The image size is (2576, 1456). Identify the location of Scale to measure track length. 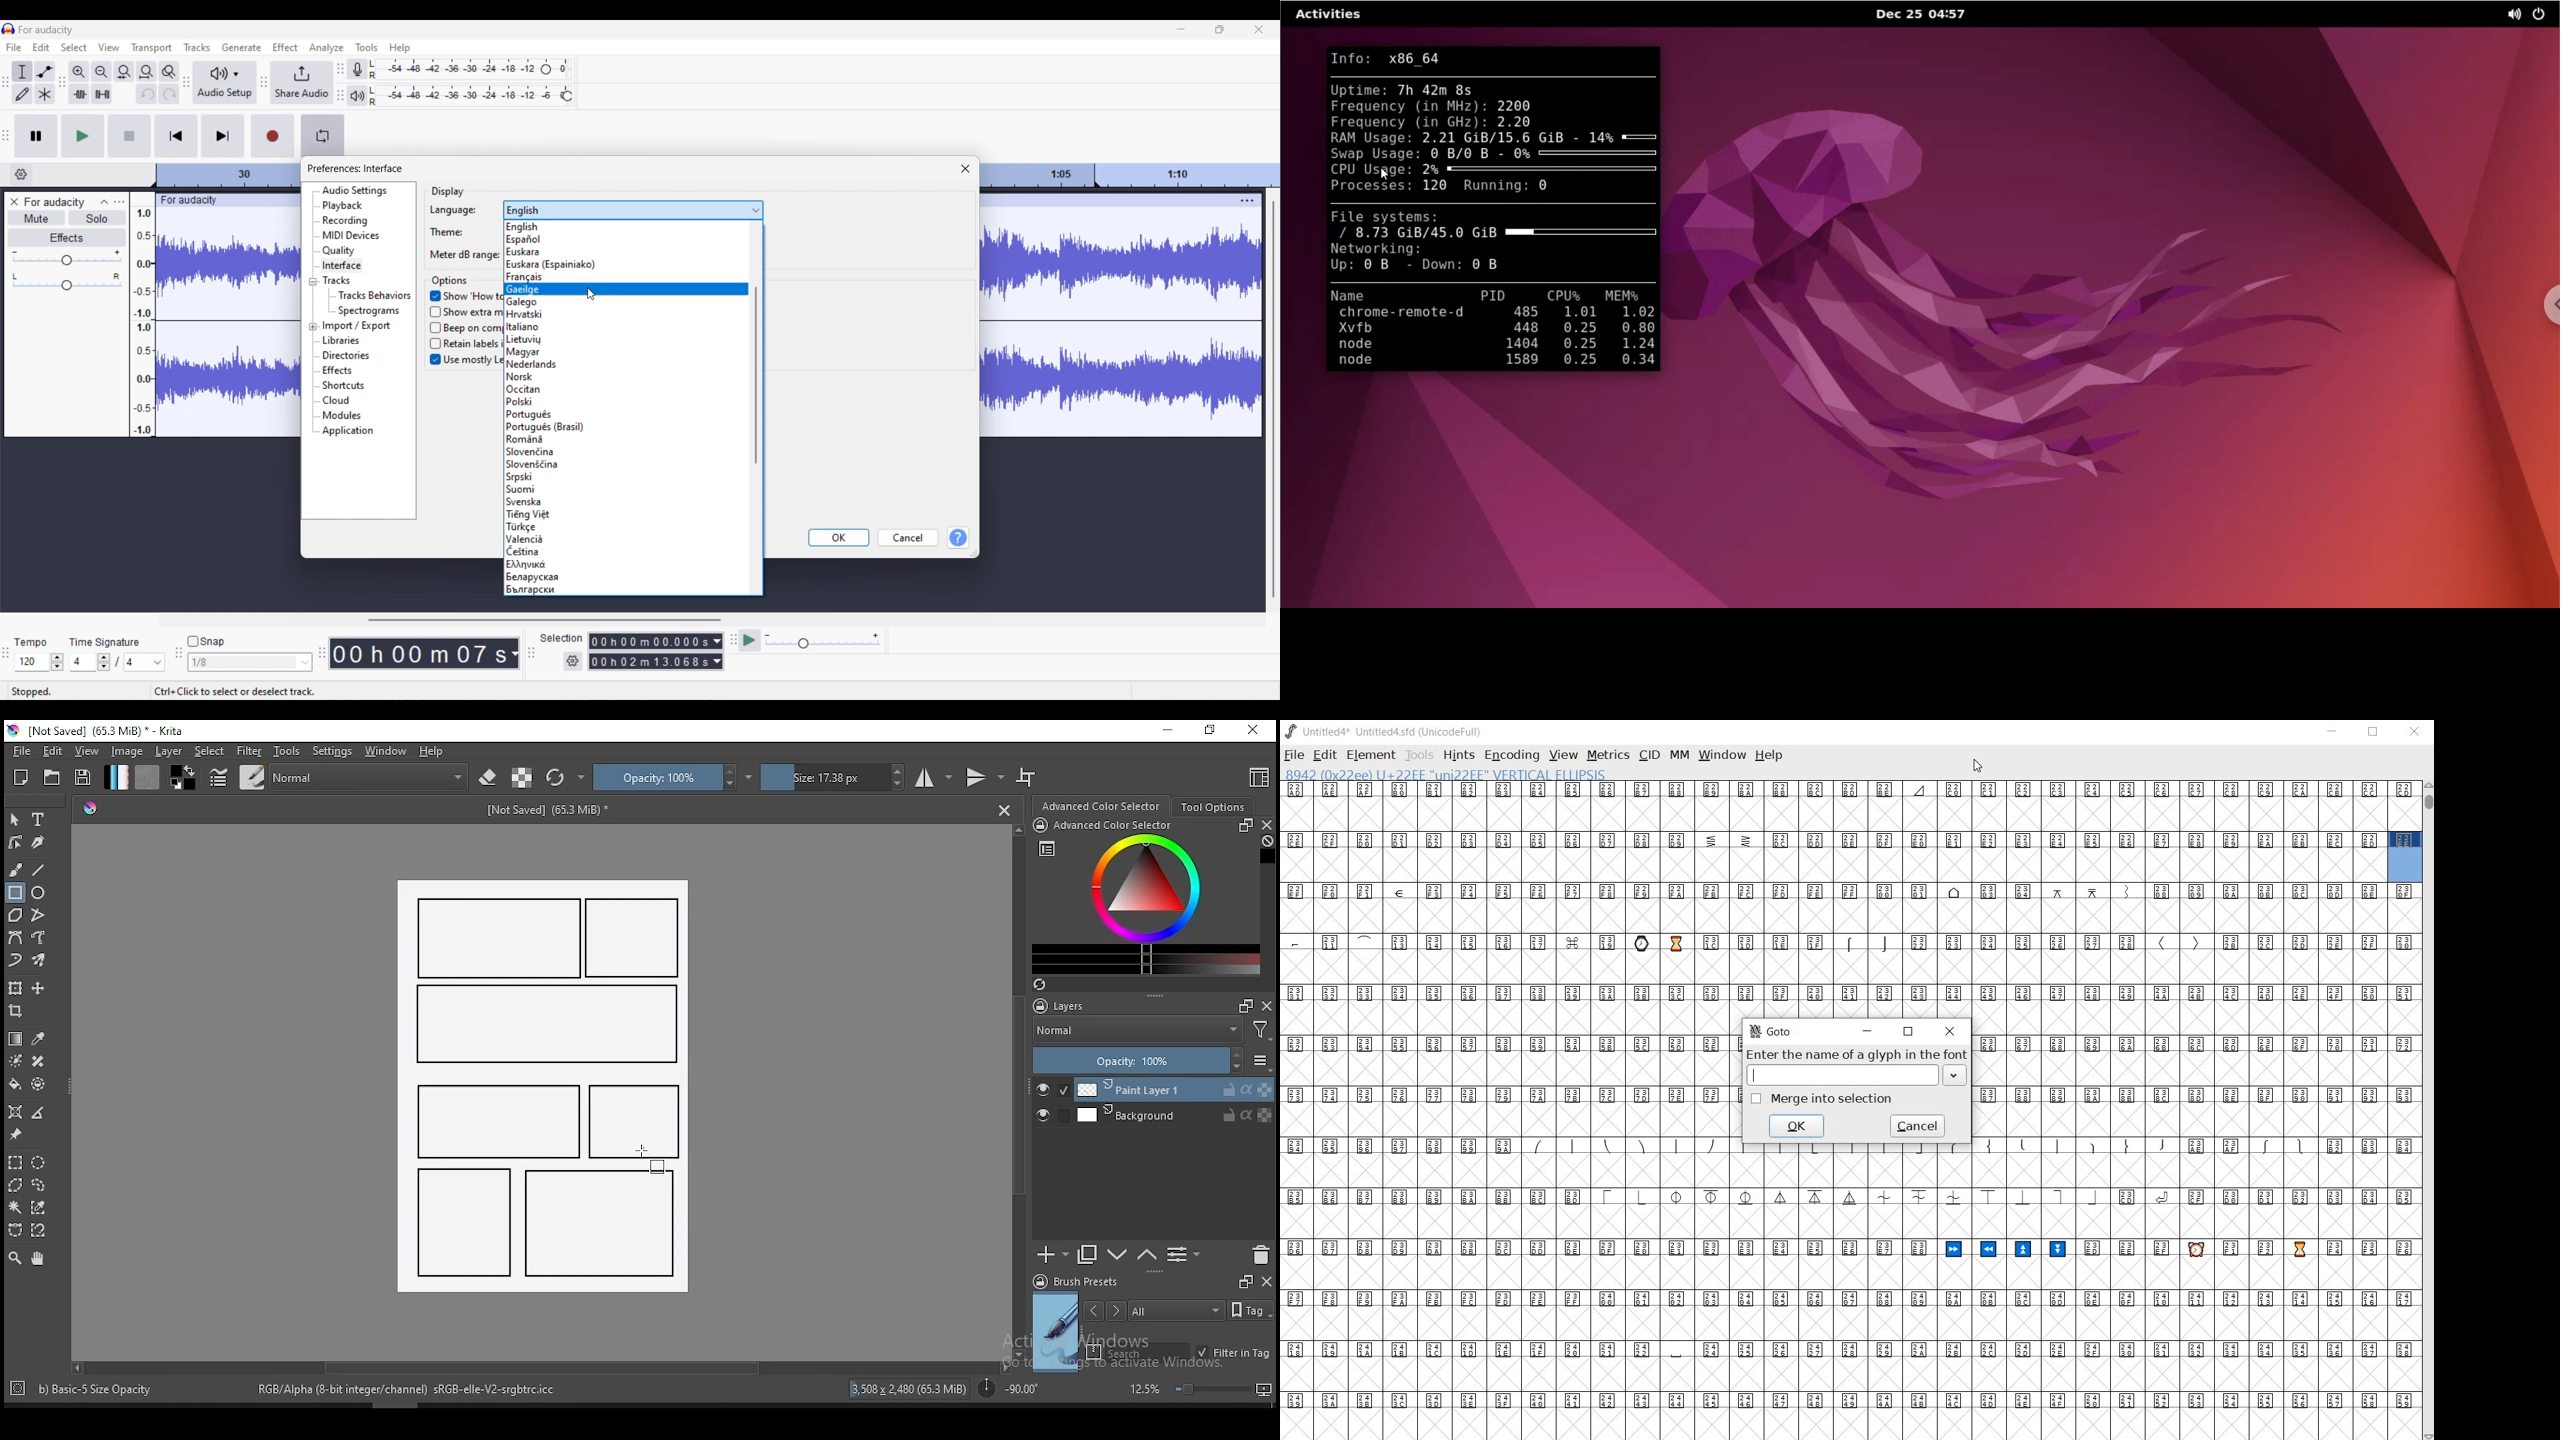
(1132, 175).